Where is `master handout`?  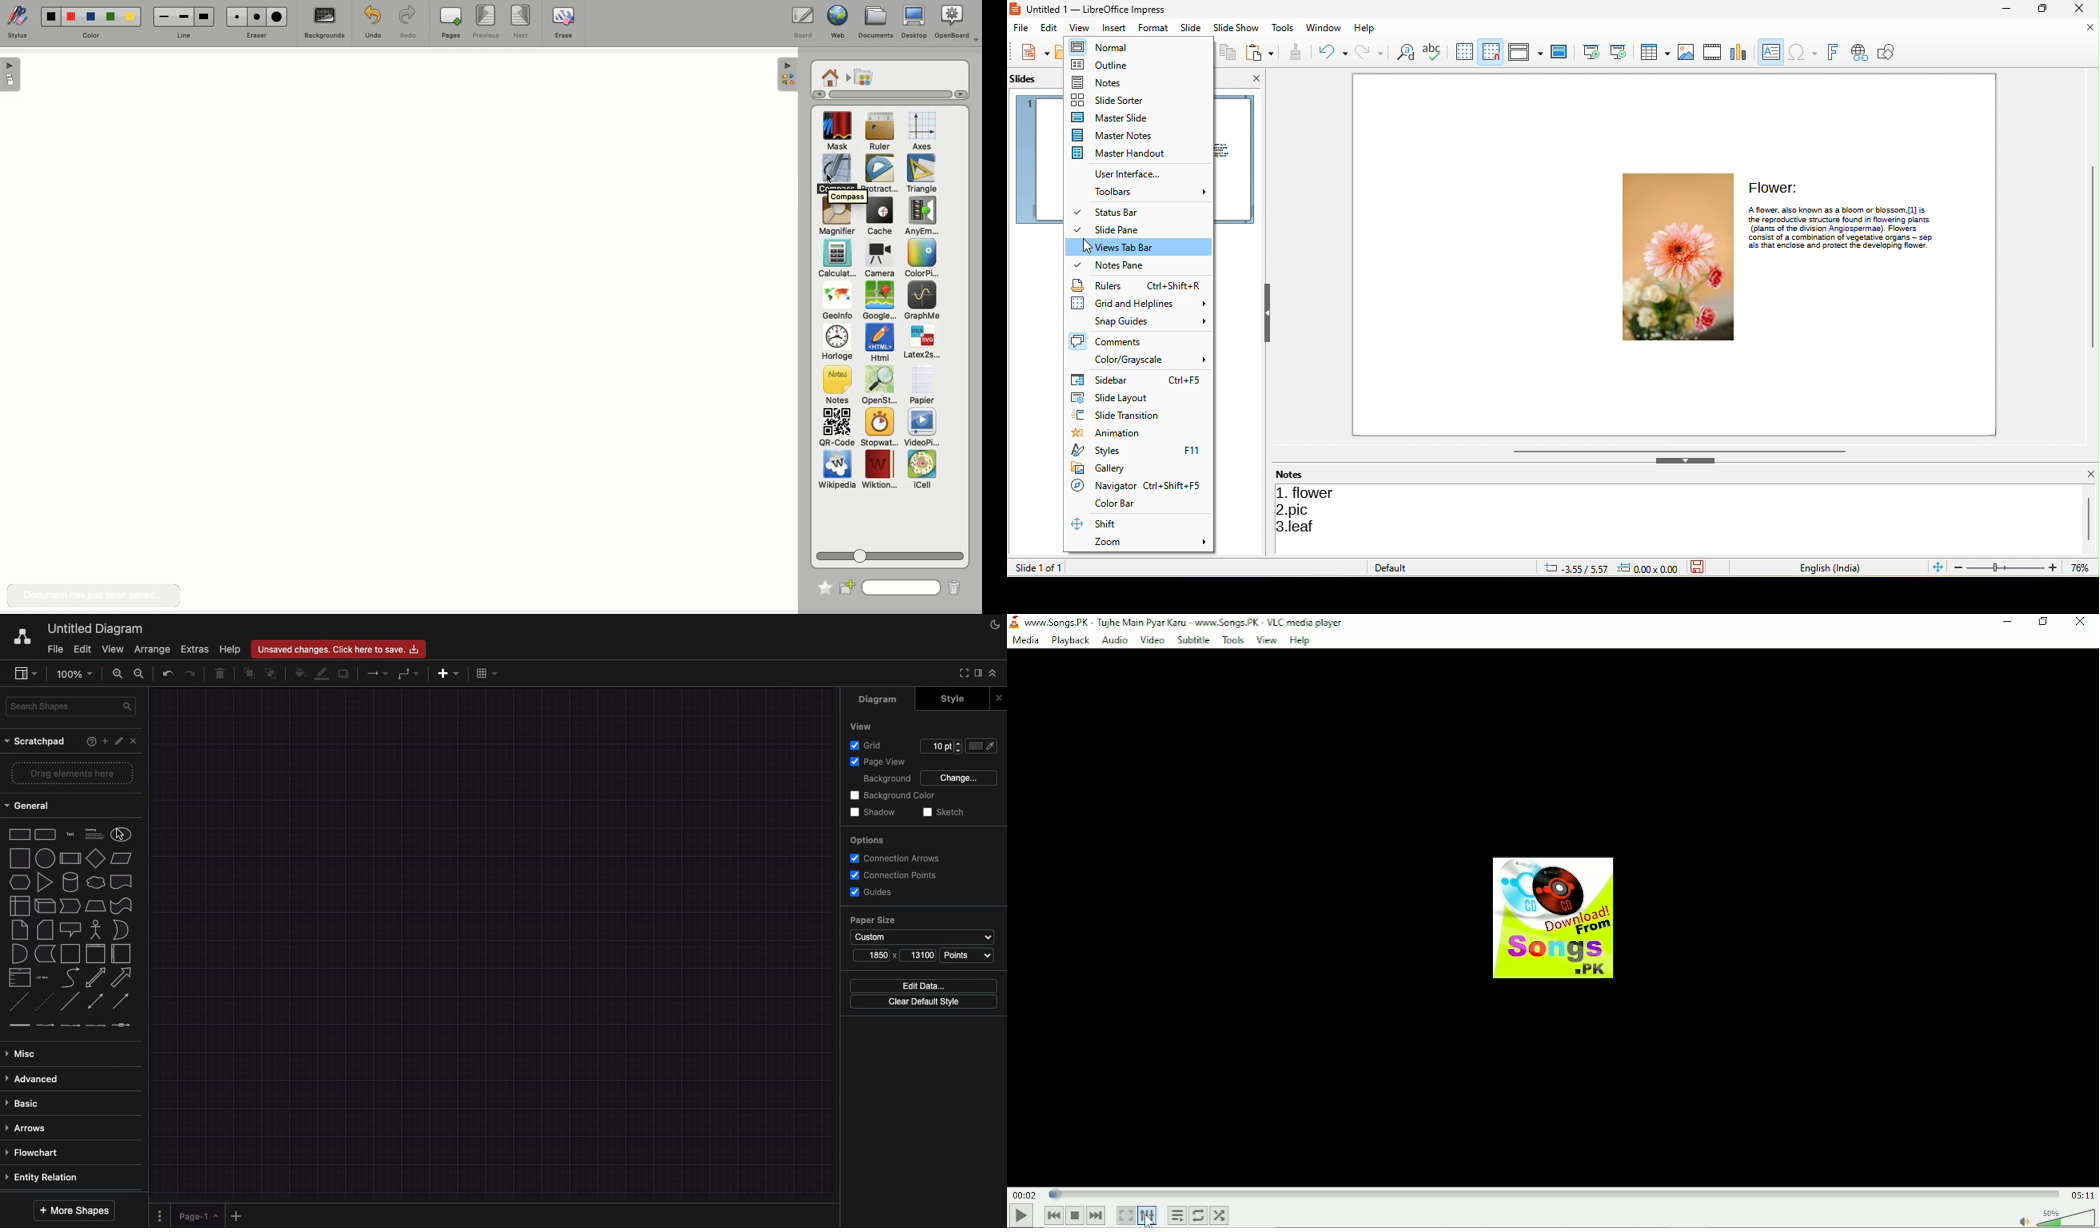
master handout is located at coordinates (1122, 153).